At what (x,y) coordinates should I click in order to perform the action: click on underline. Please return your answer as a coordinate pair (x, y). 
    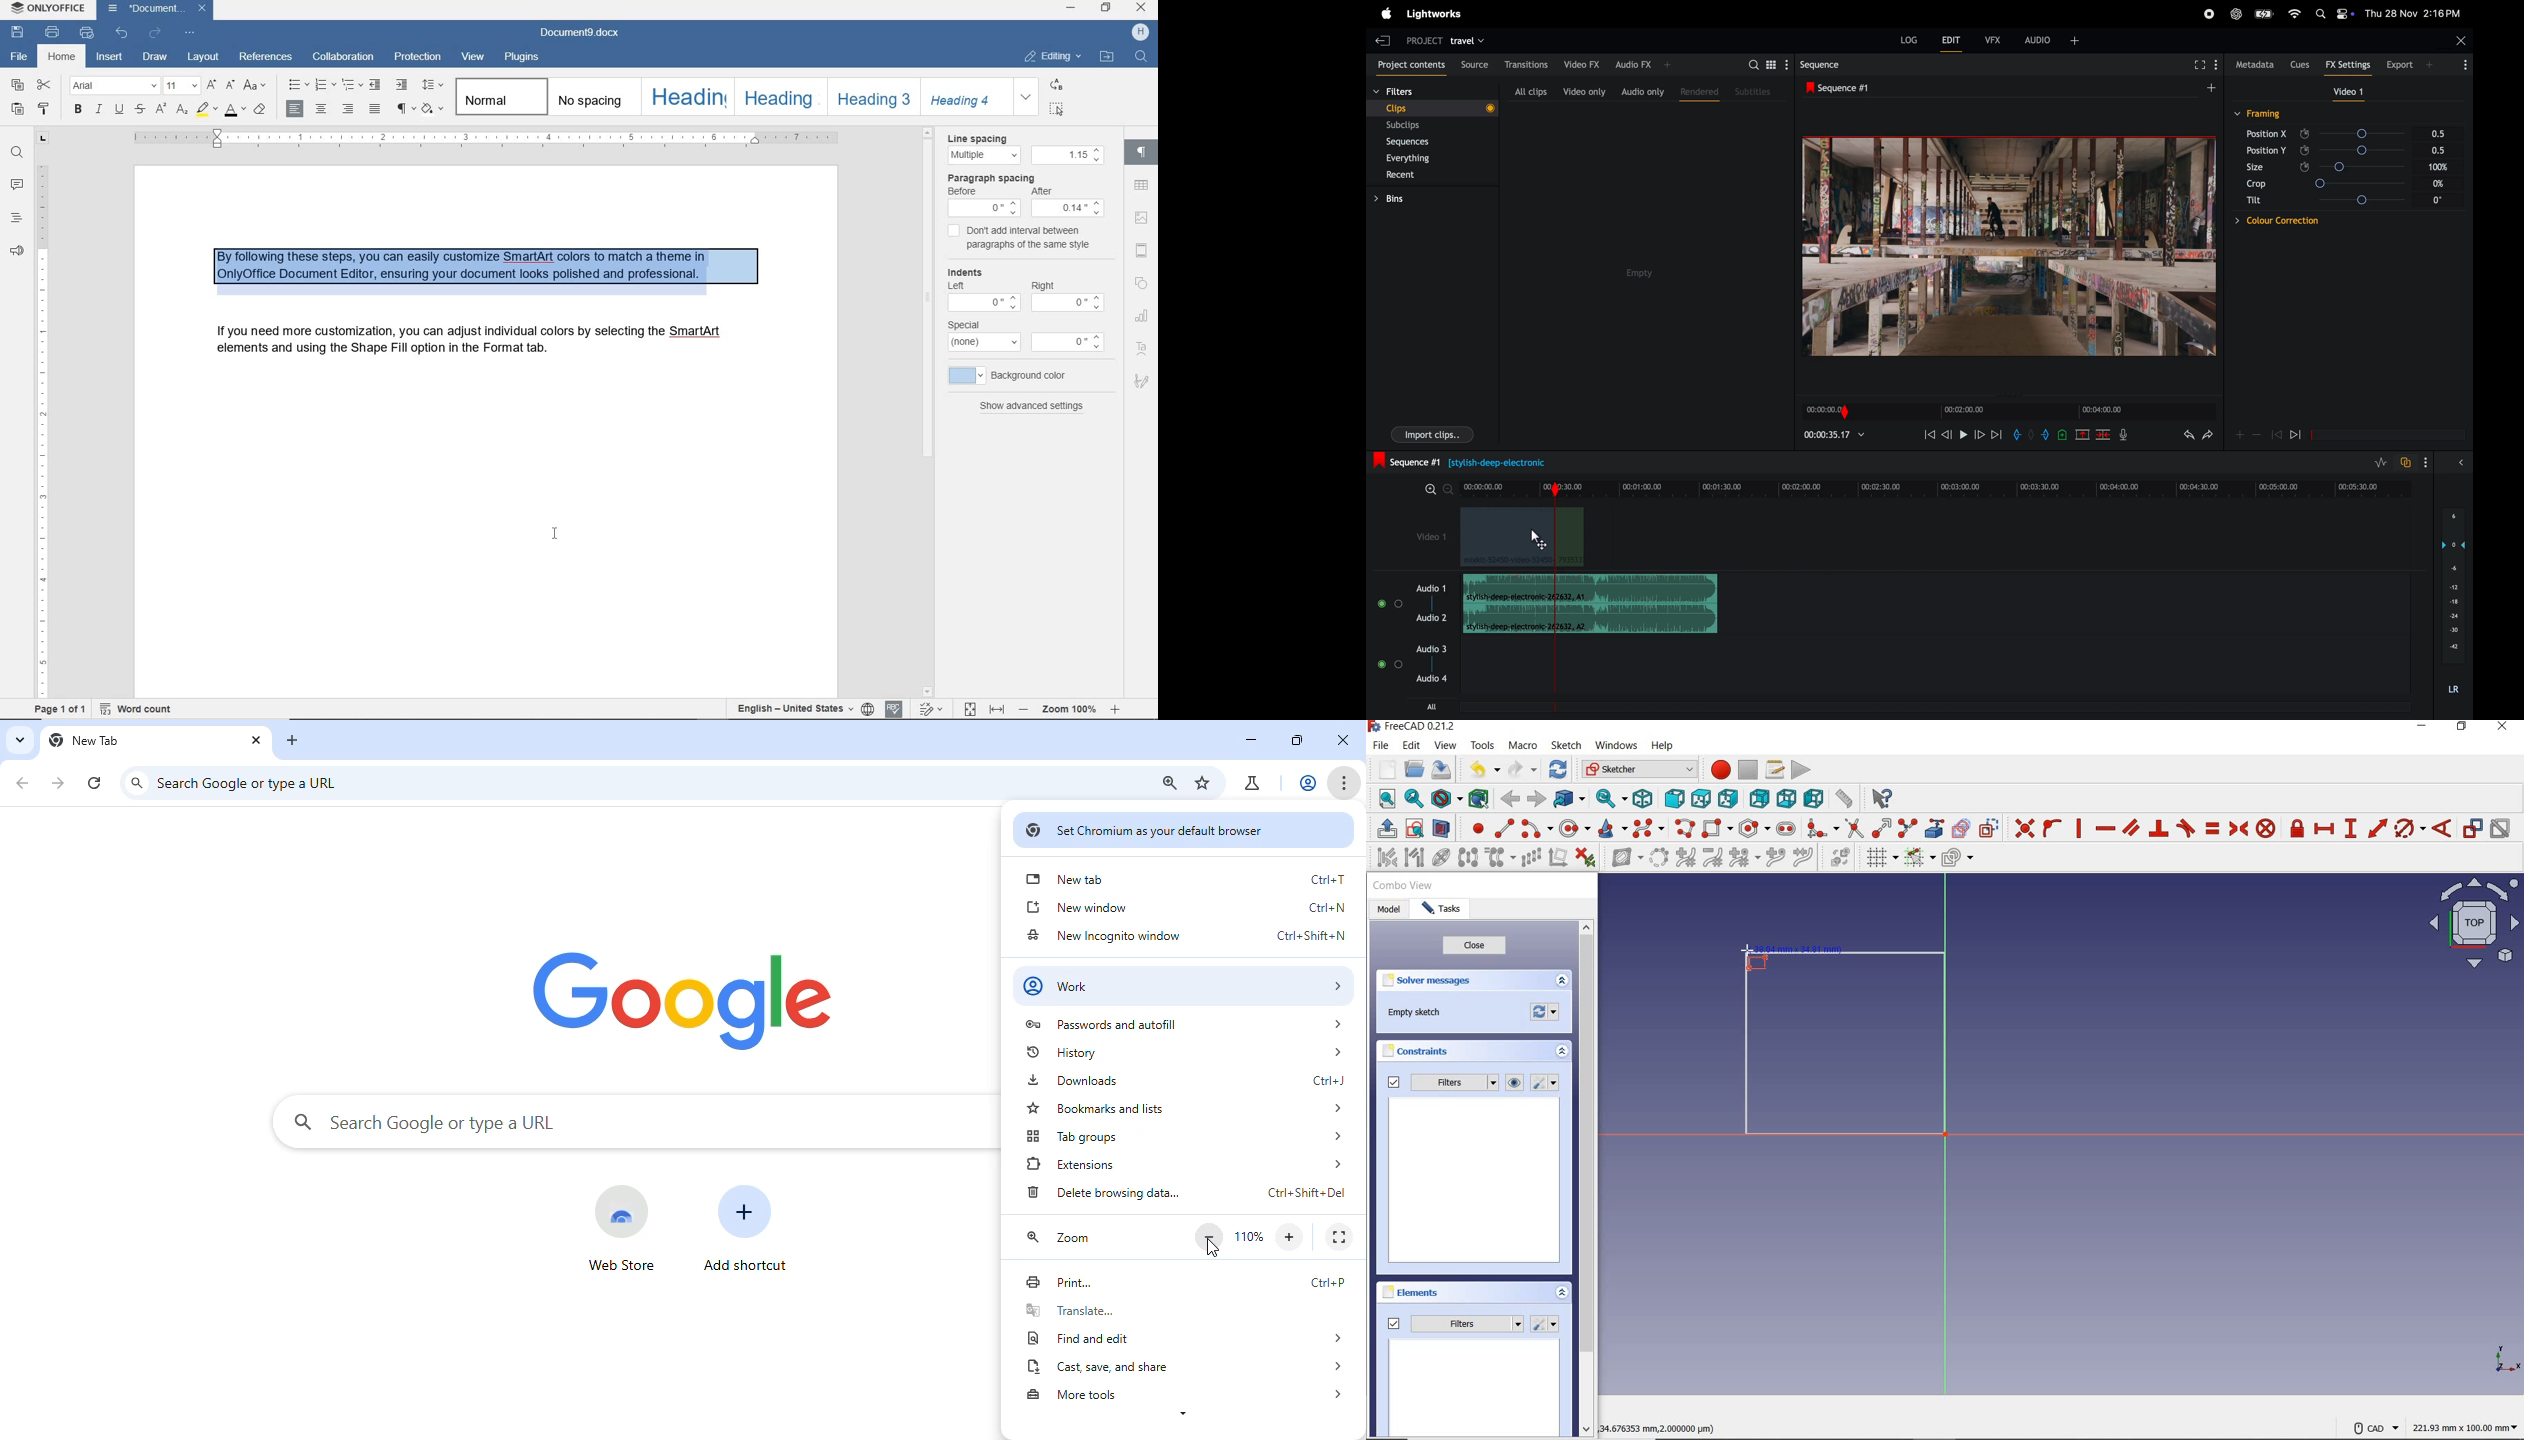
    Looking at the image, I should click on (119, 110).